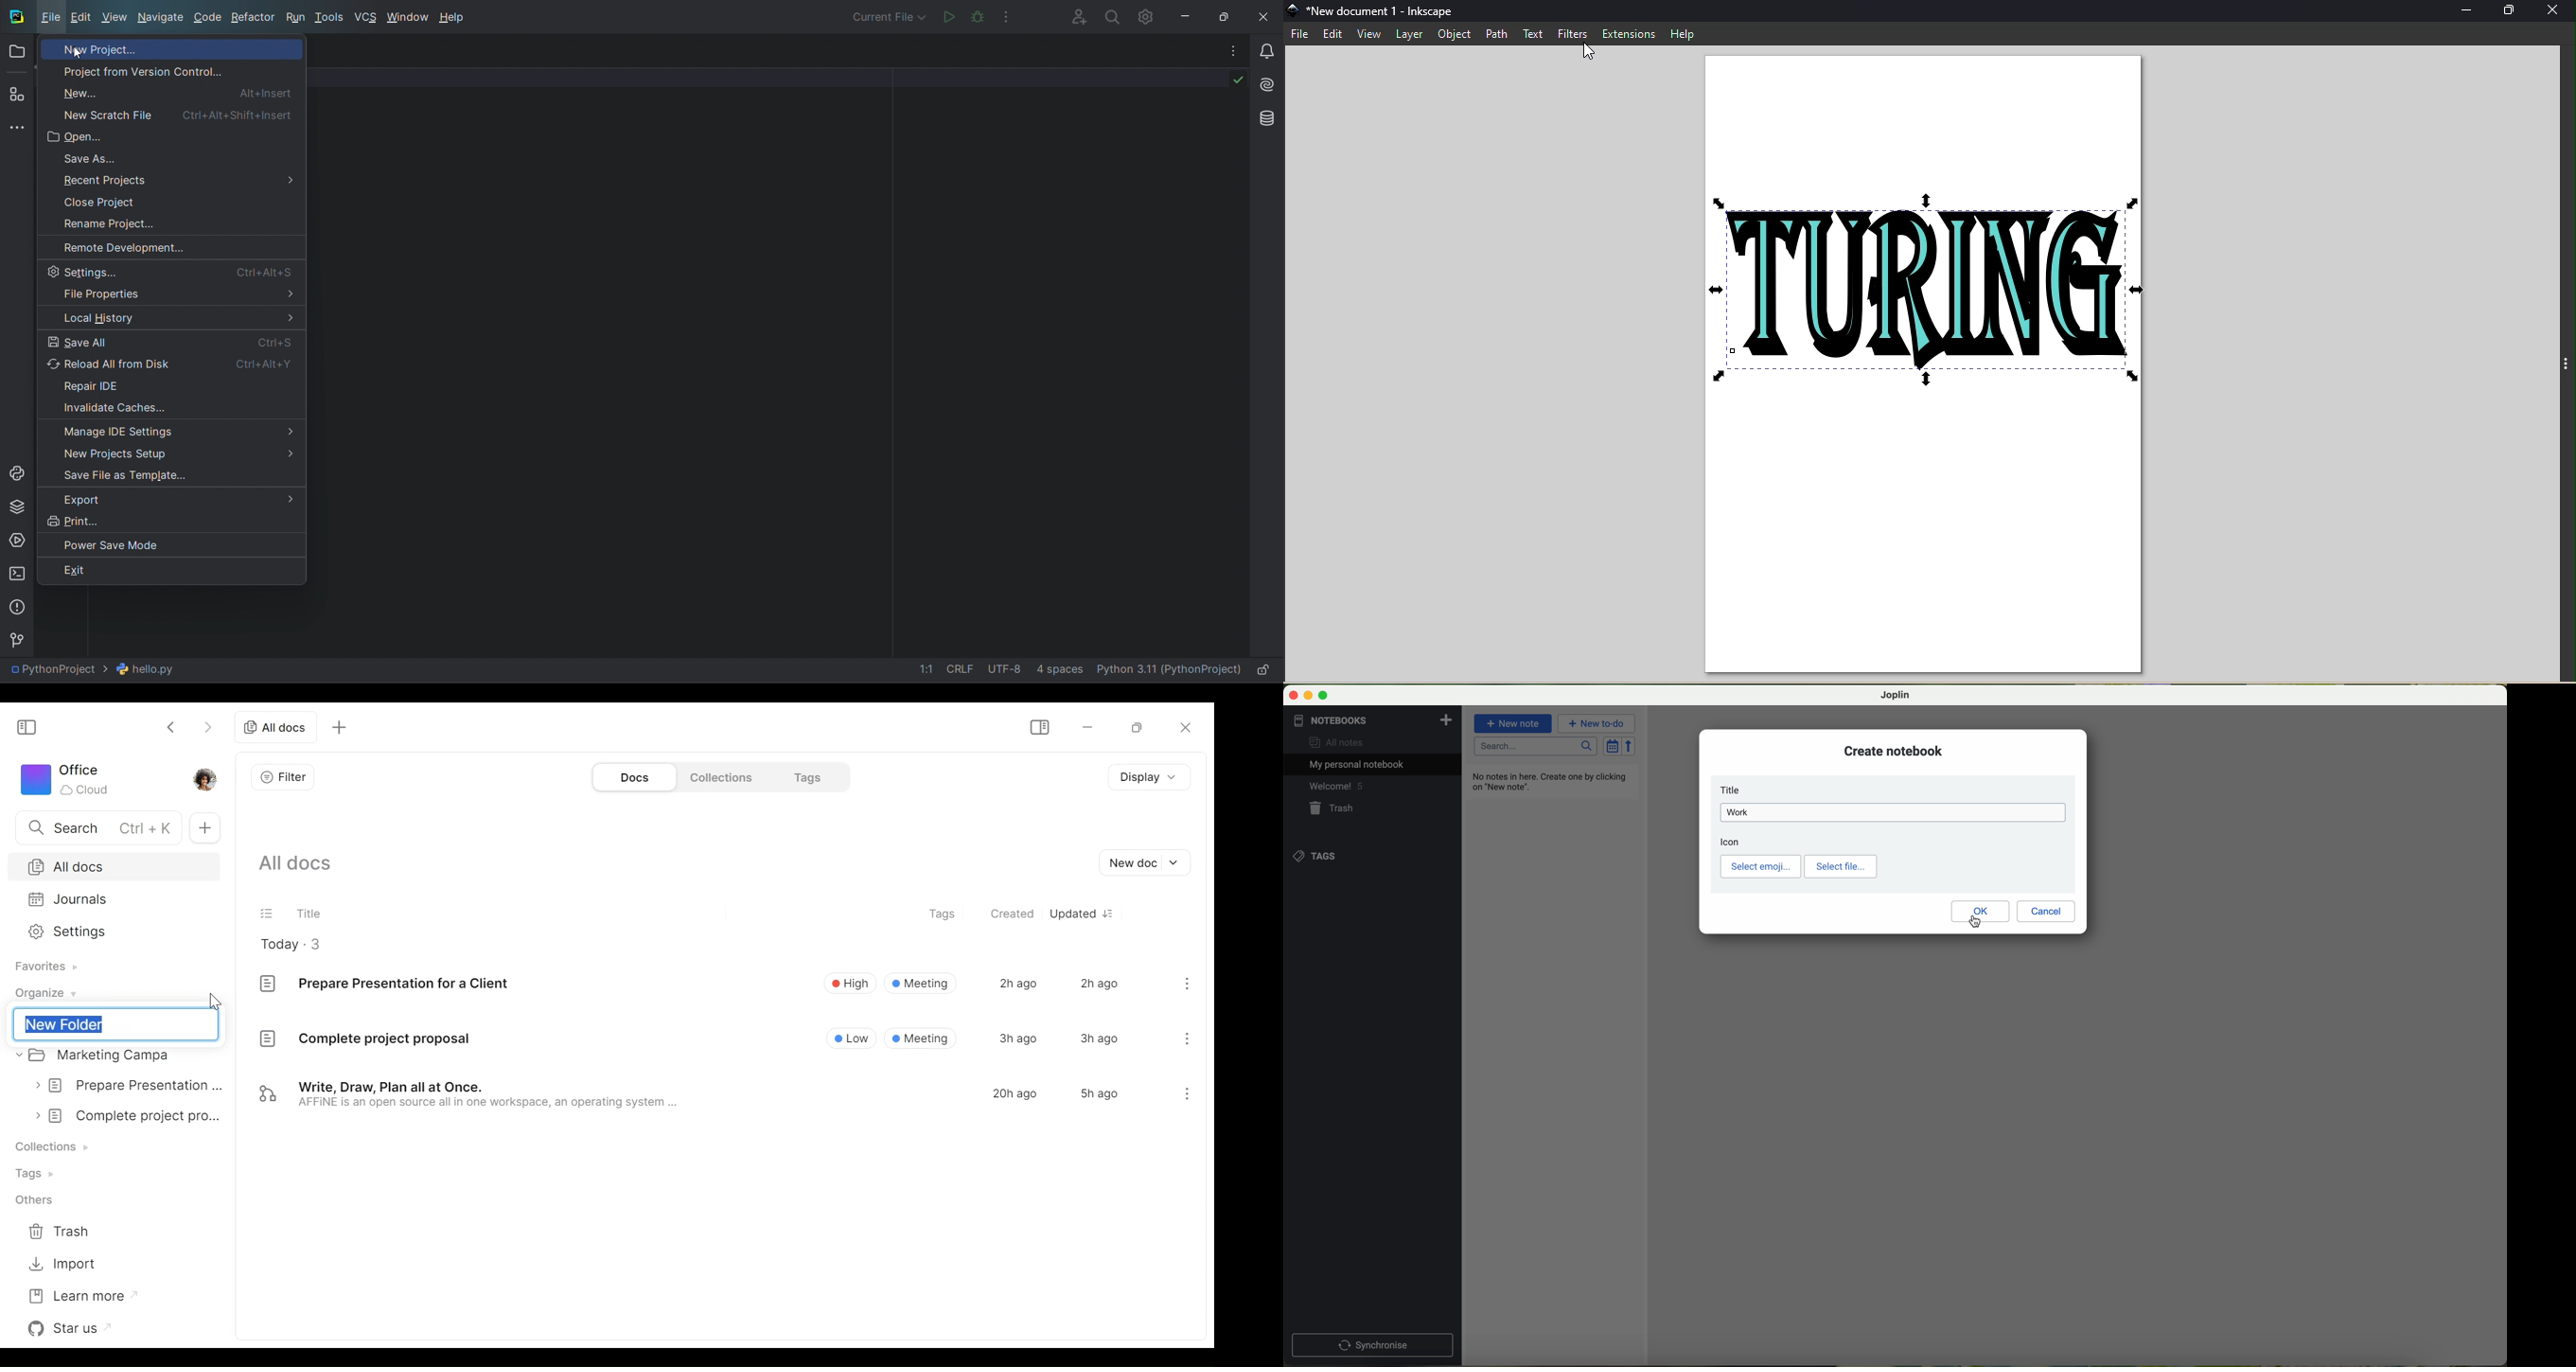 The width and height of the screenshot is (2576, 1372). Describe the element at coordinates (388, 983) in the screenshot. I see ` Prepare Presentation for a Client` at that location.